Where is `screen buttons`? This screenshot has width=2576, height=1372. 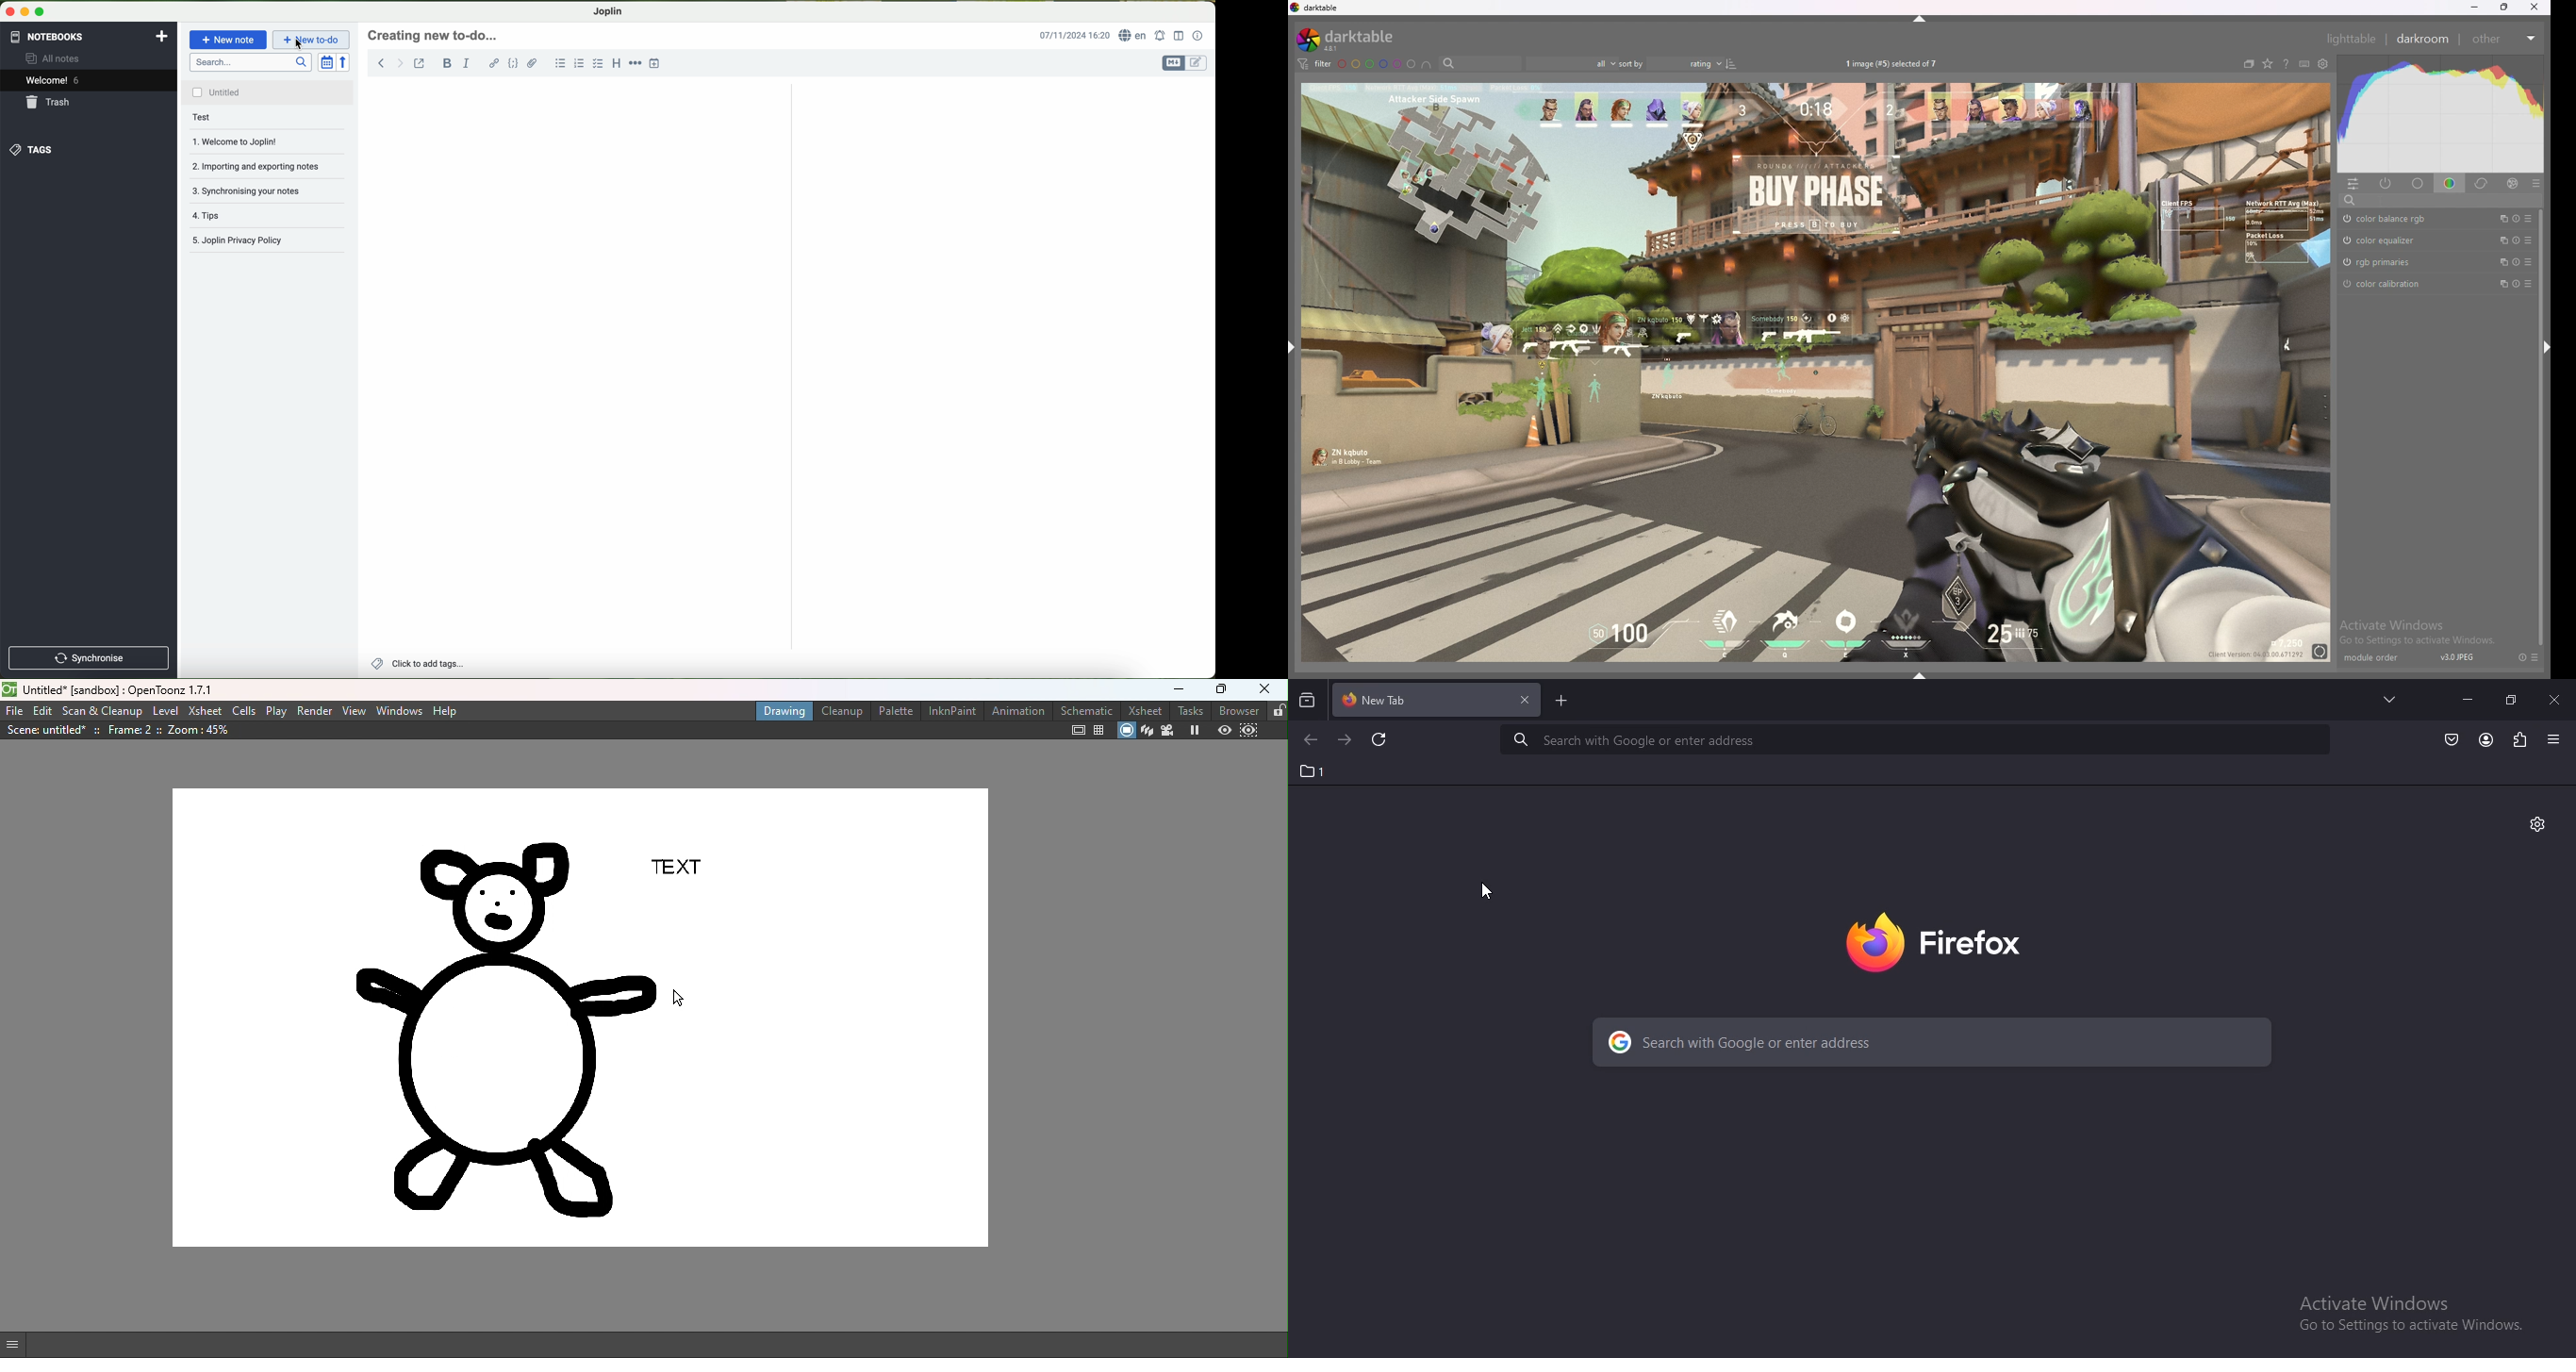 screen buttons is located at coordinates (28, 11).